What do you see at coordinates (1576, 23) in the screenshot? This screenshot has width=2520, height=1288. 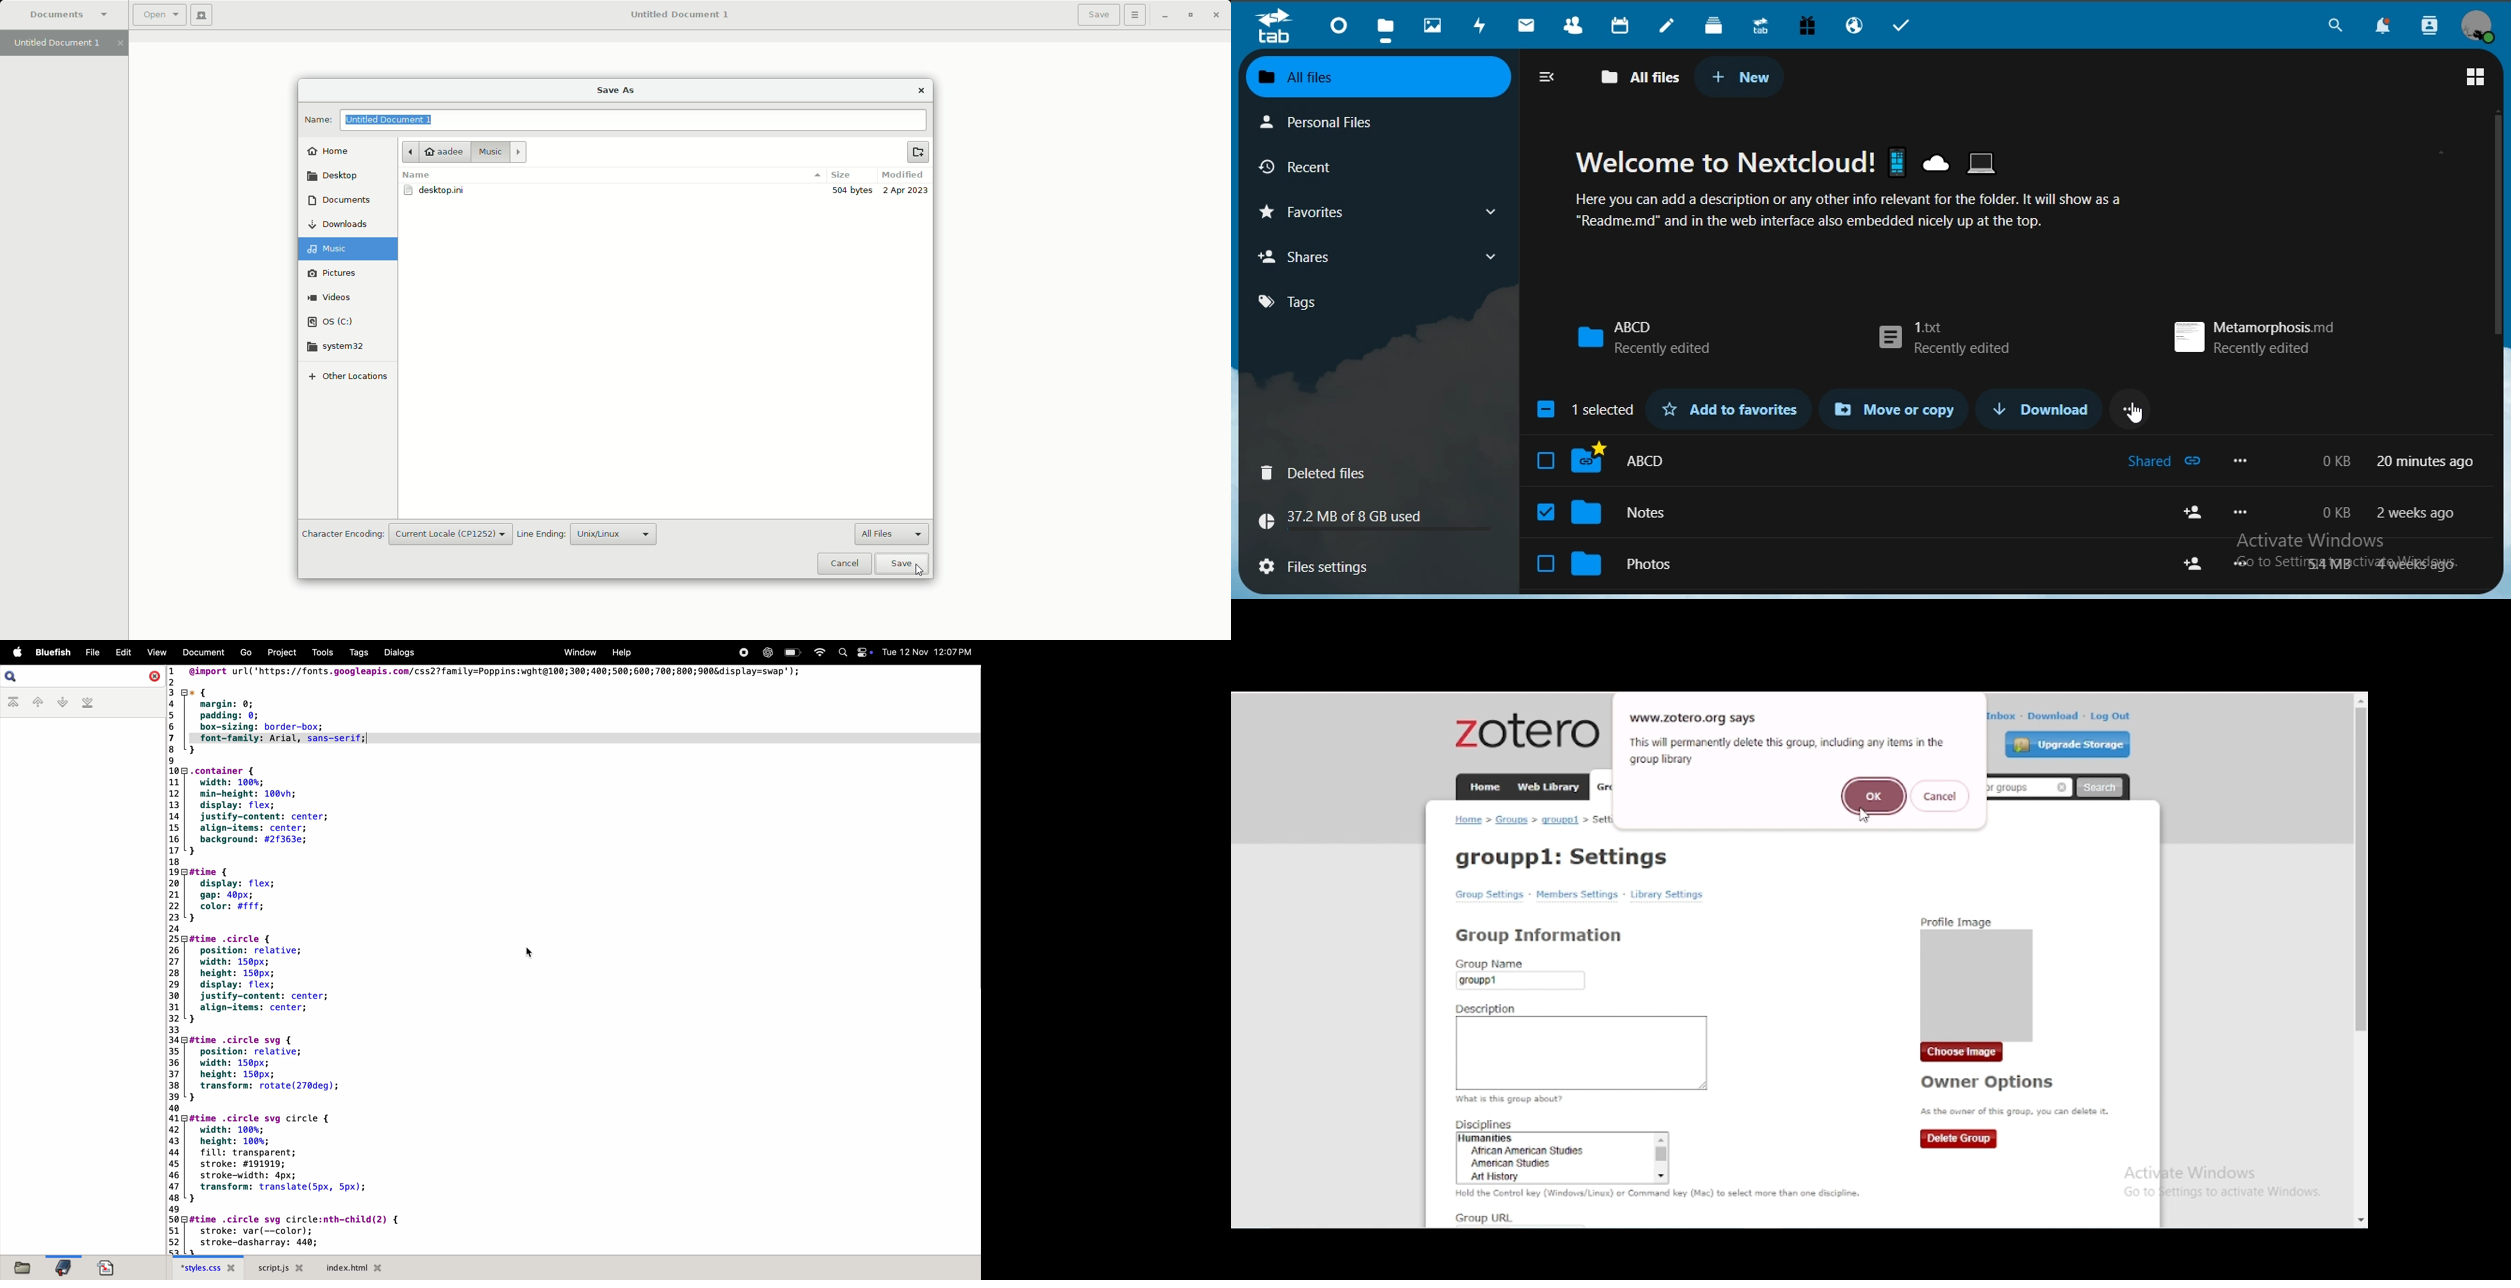 I see `contacts` at bounding box center [1576, 23].